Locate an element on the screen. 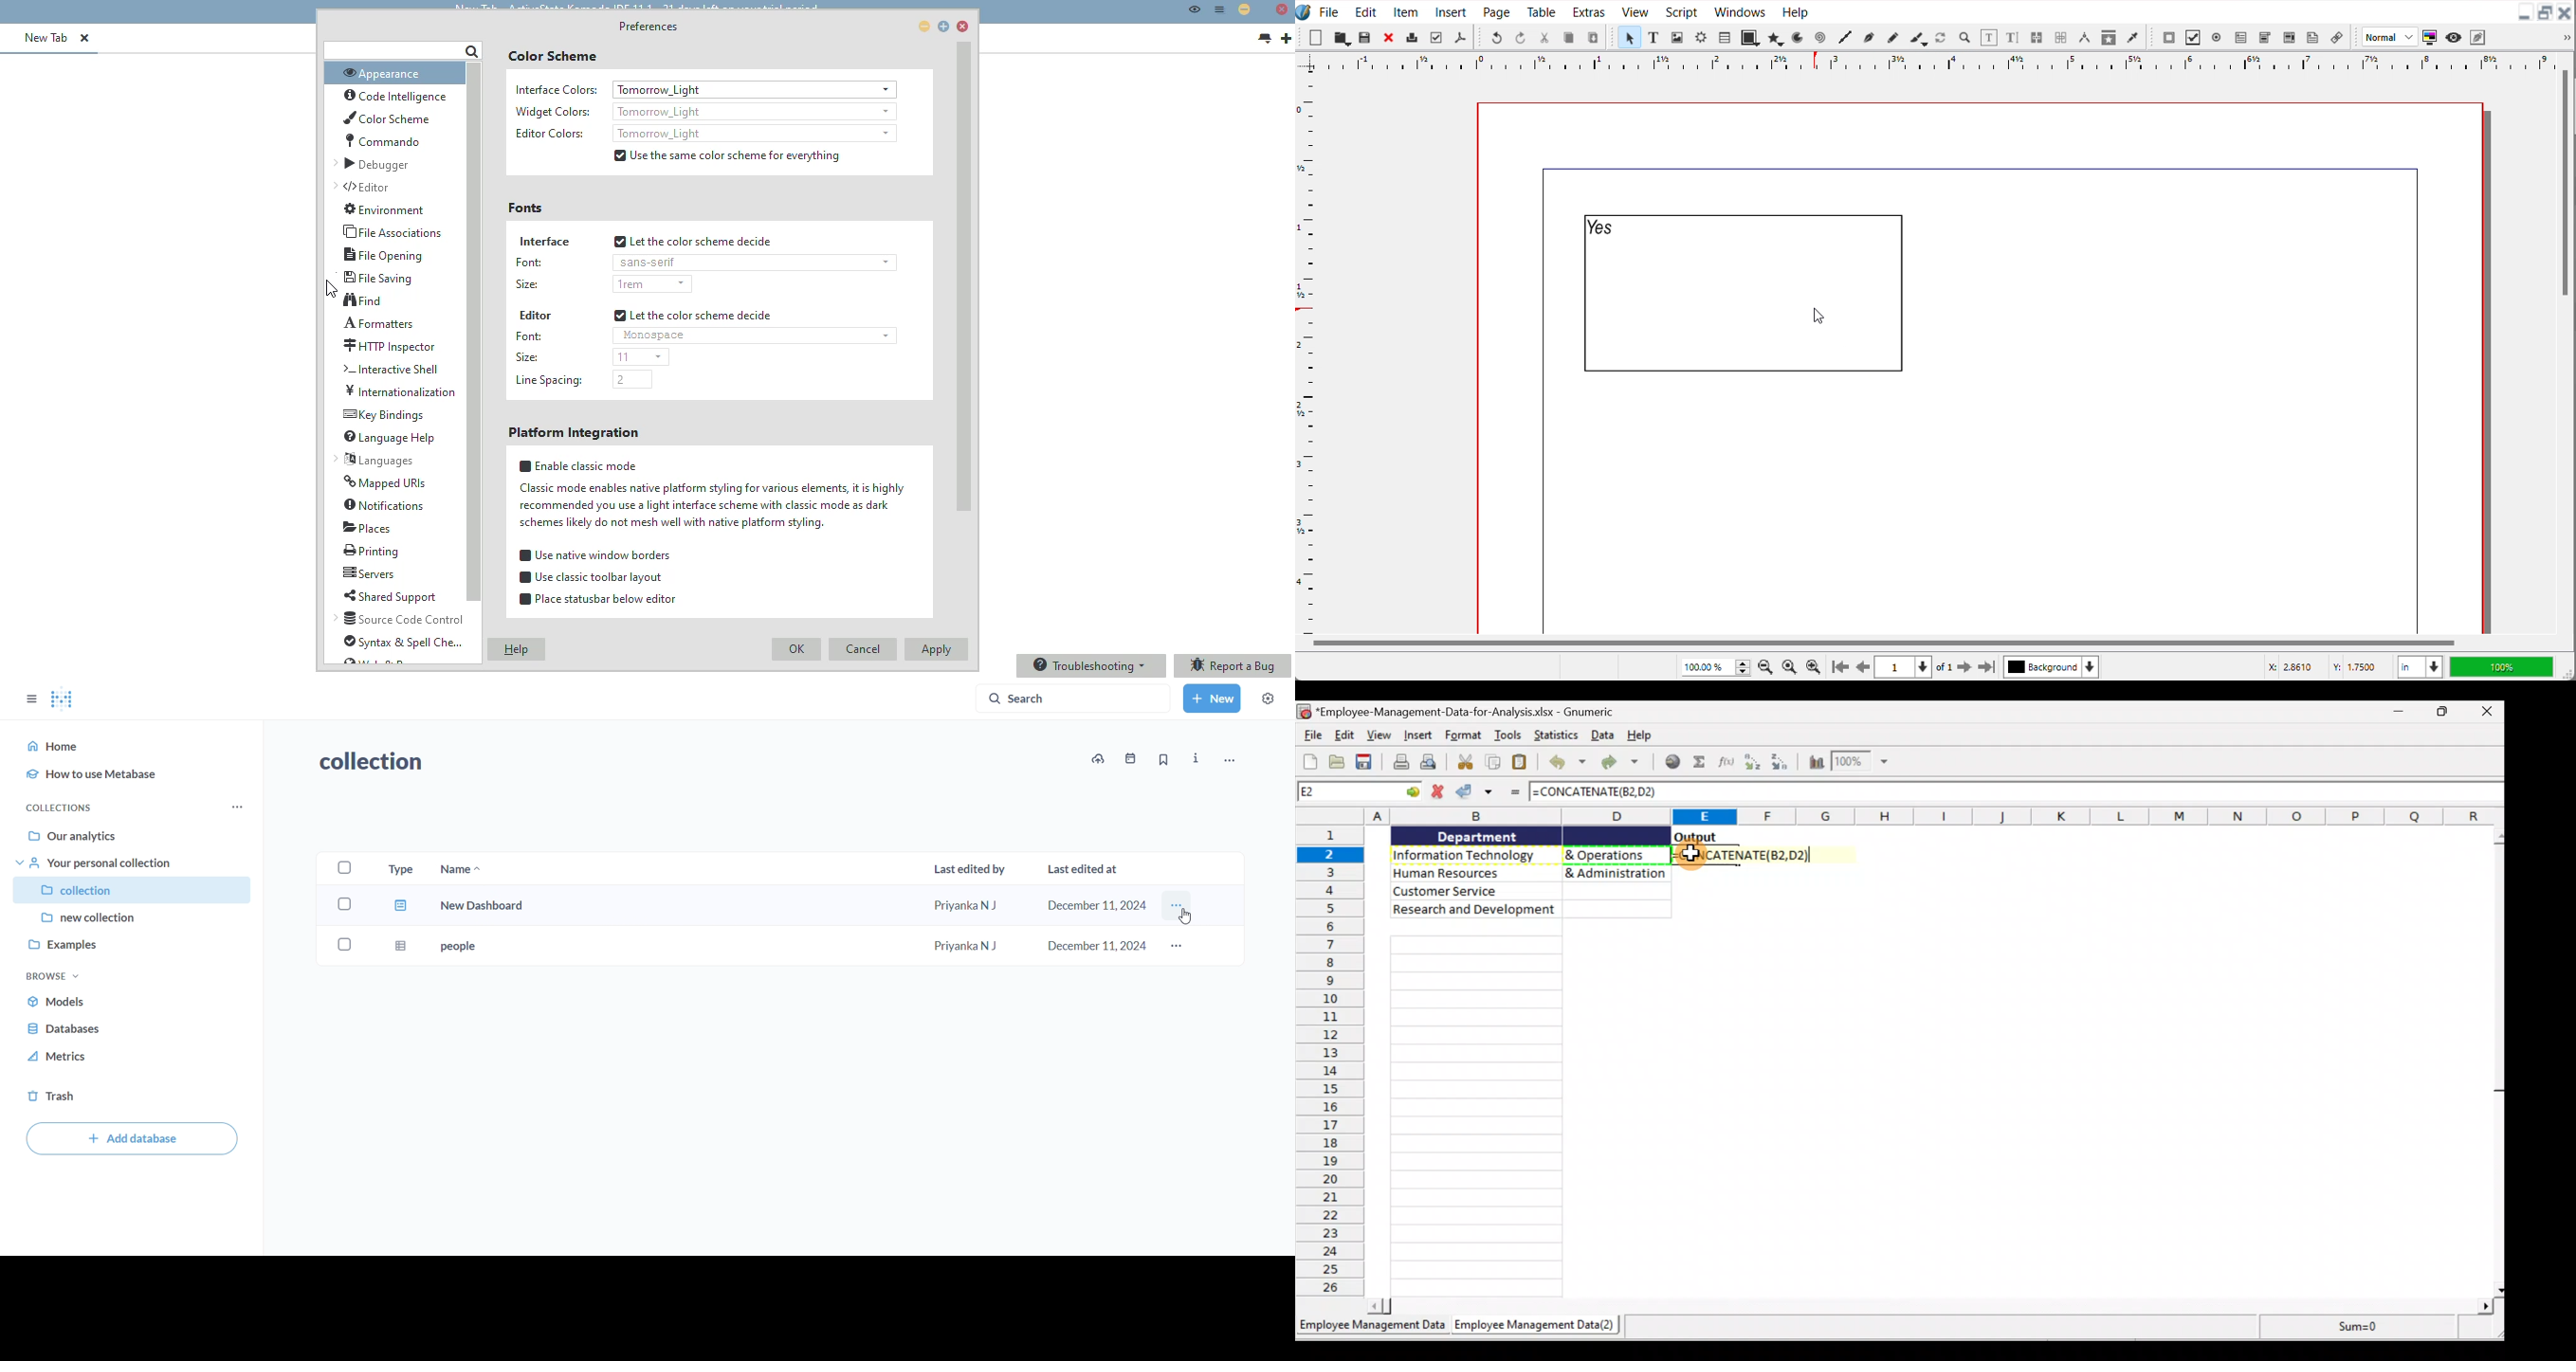 Image resolution: width=2576 pixels, height=1372 pixels. Table is located at coordinates (1542, 11).